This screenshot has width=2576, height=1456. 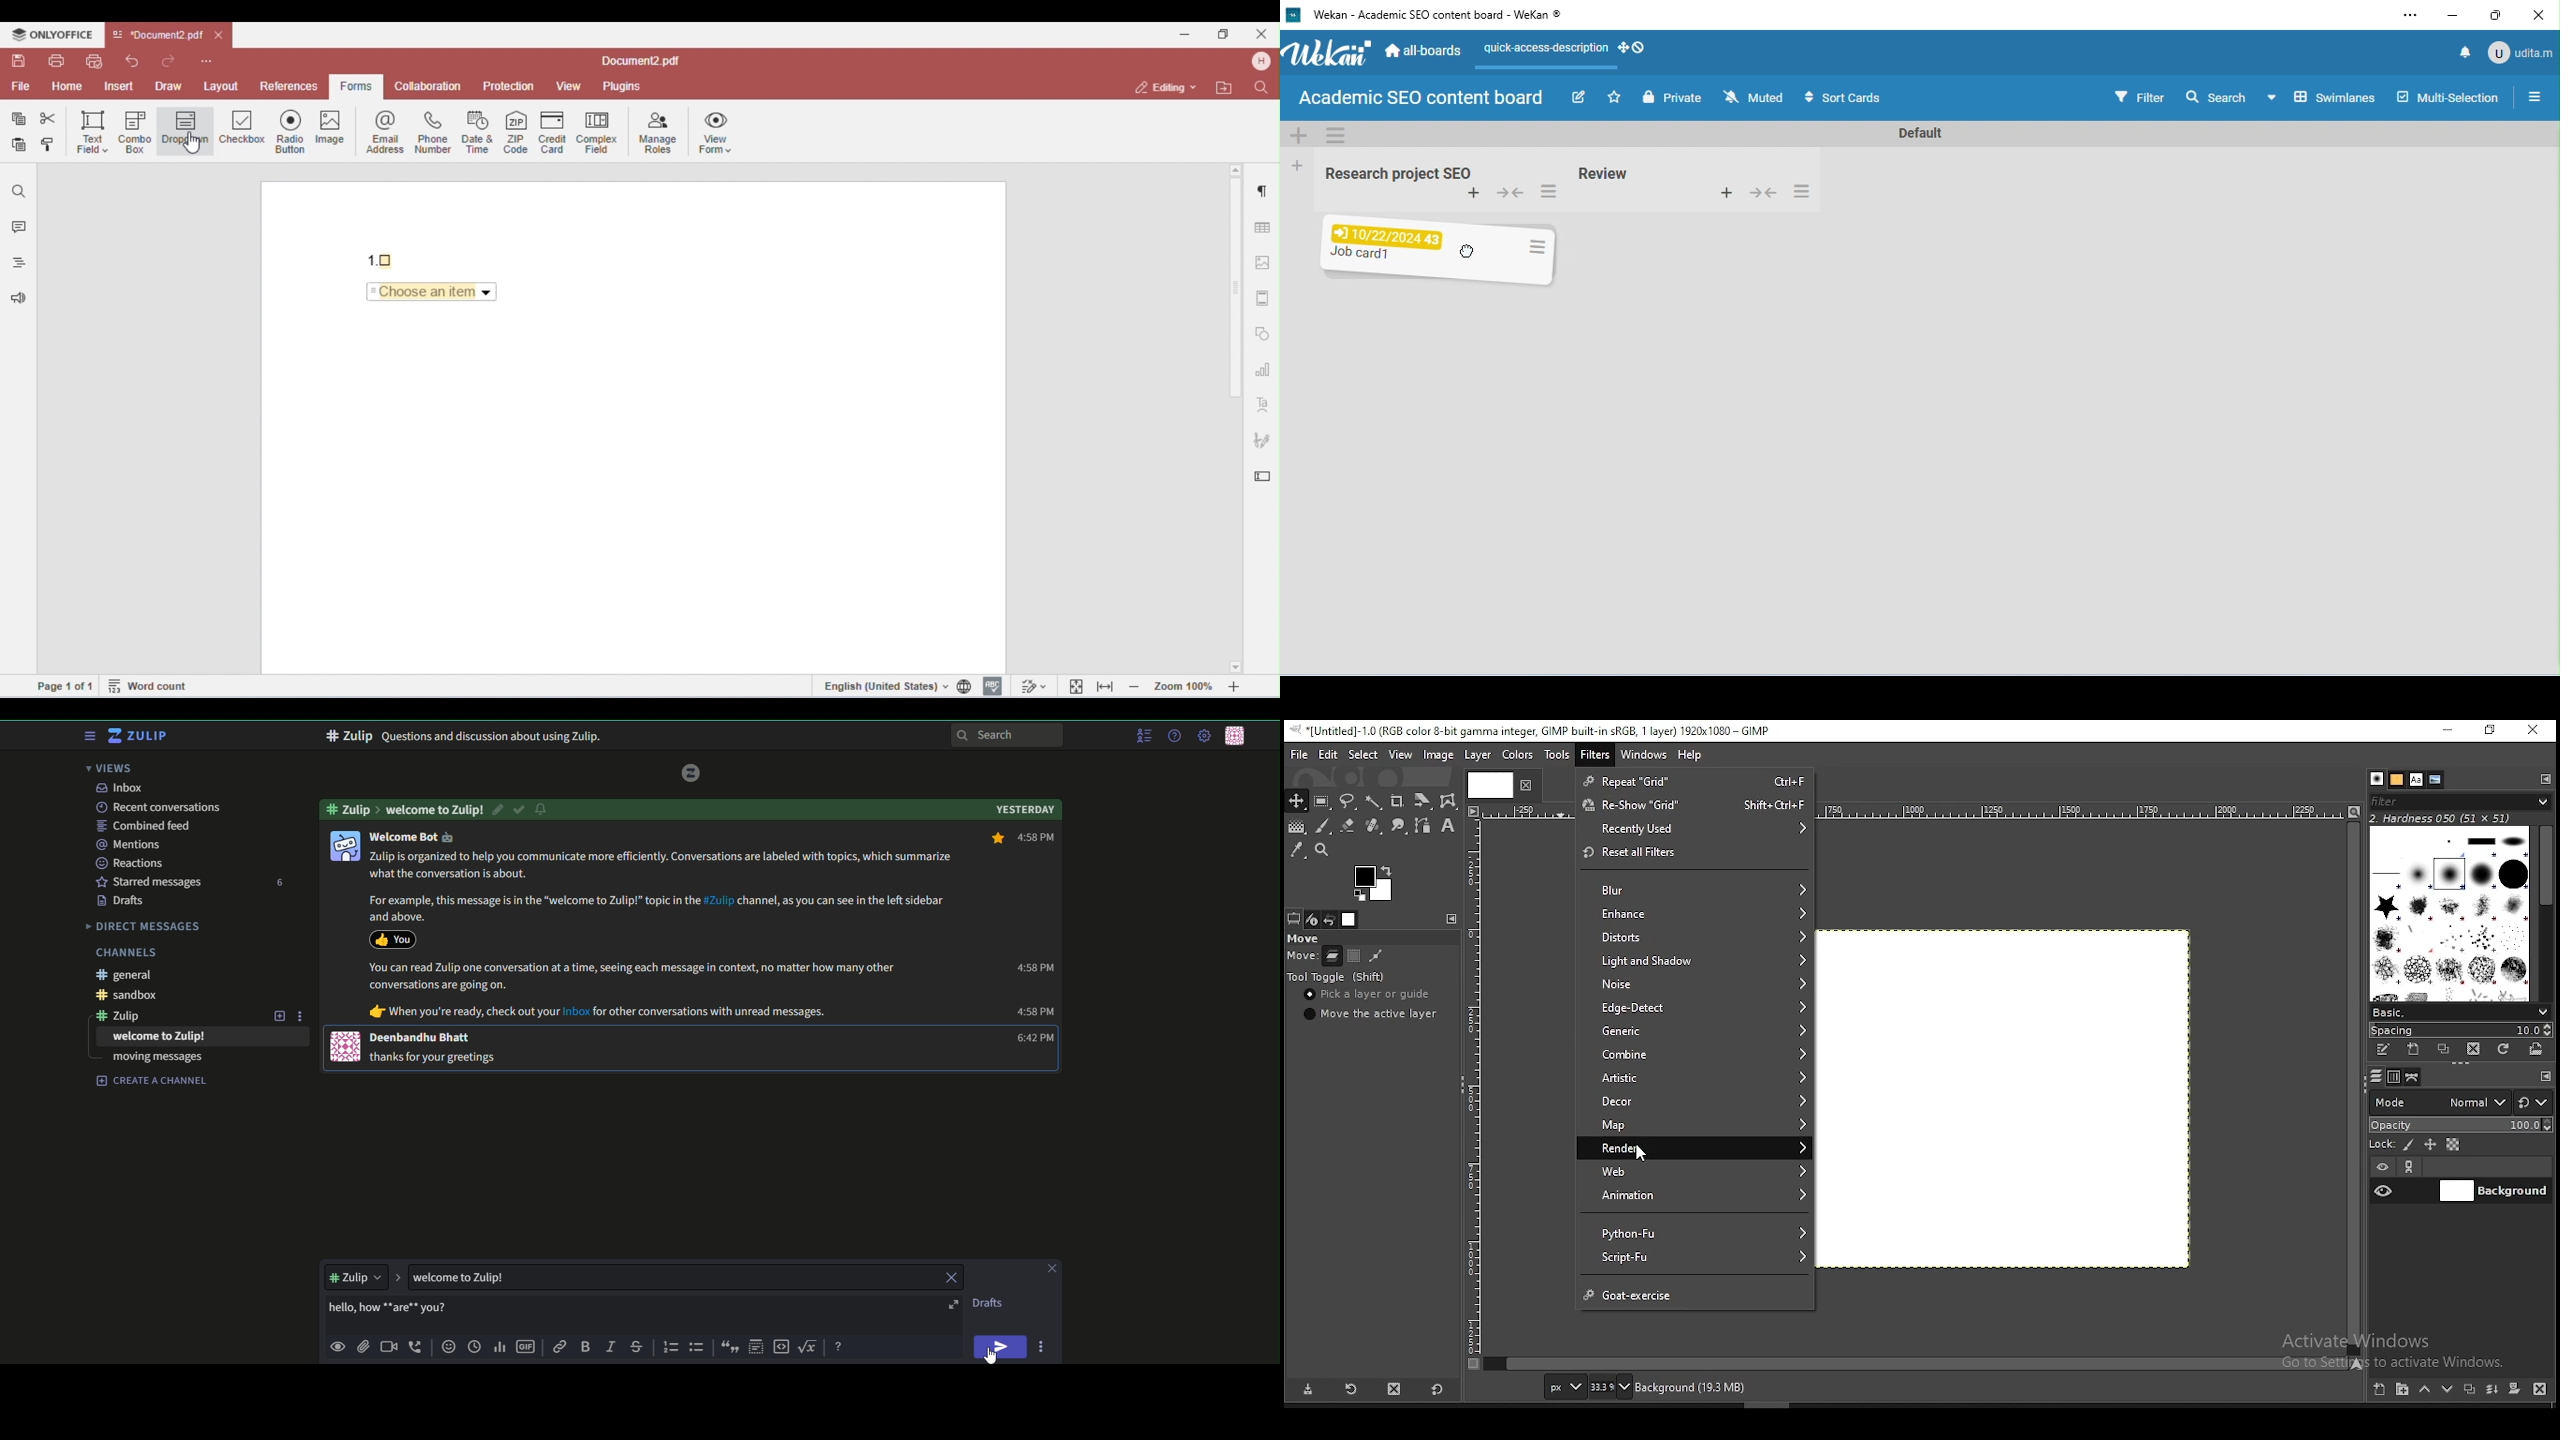 What do you see at coordinates (1474, 194) in the screenshot?
I see `add card to top of list` at bounding box center [1474, 194].